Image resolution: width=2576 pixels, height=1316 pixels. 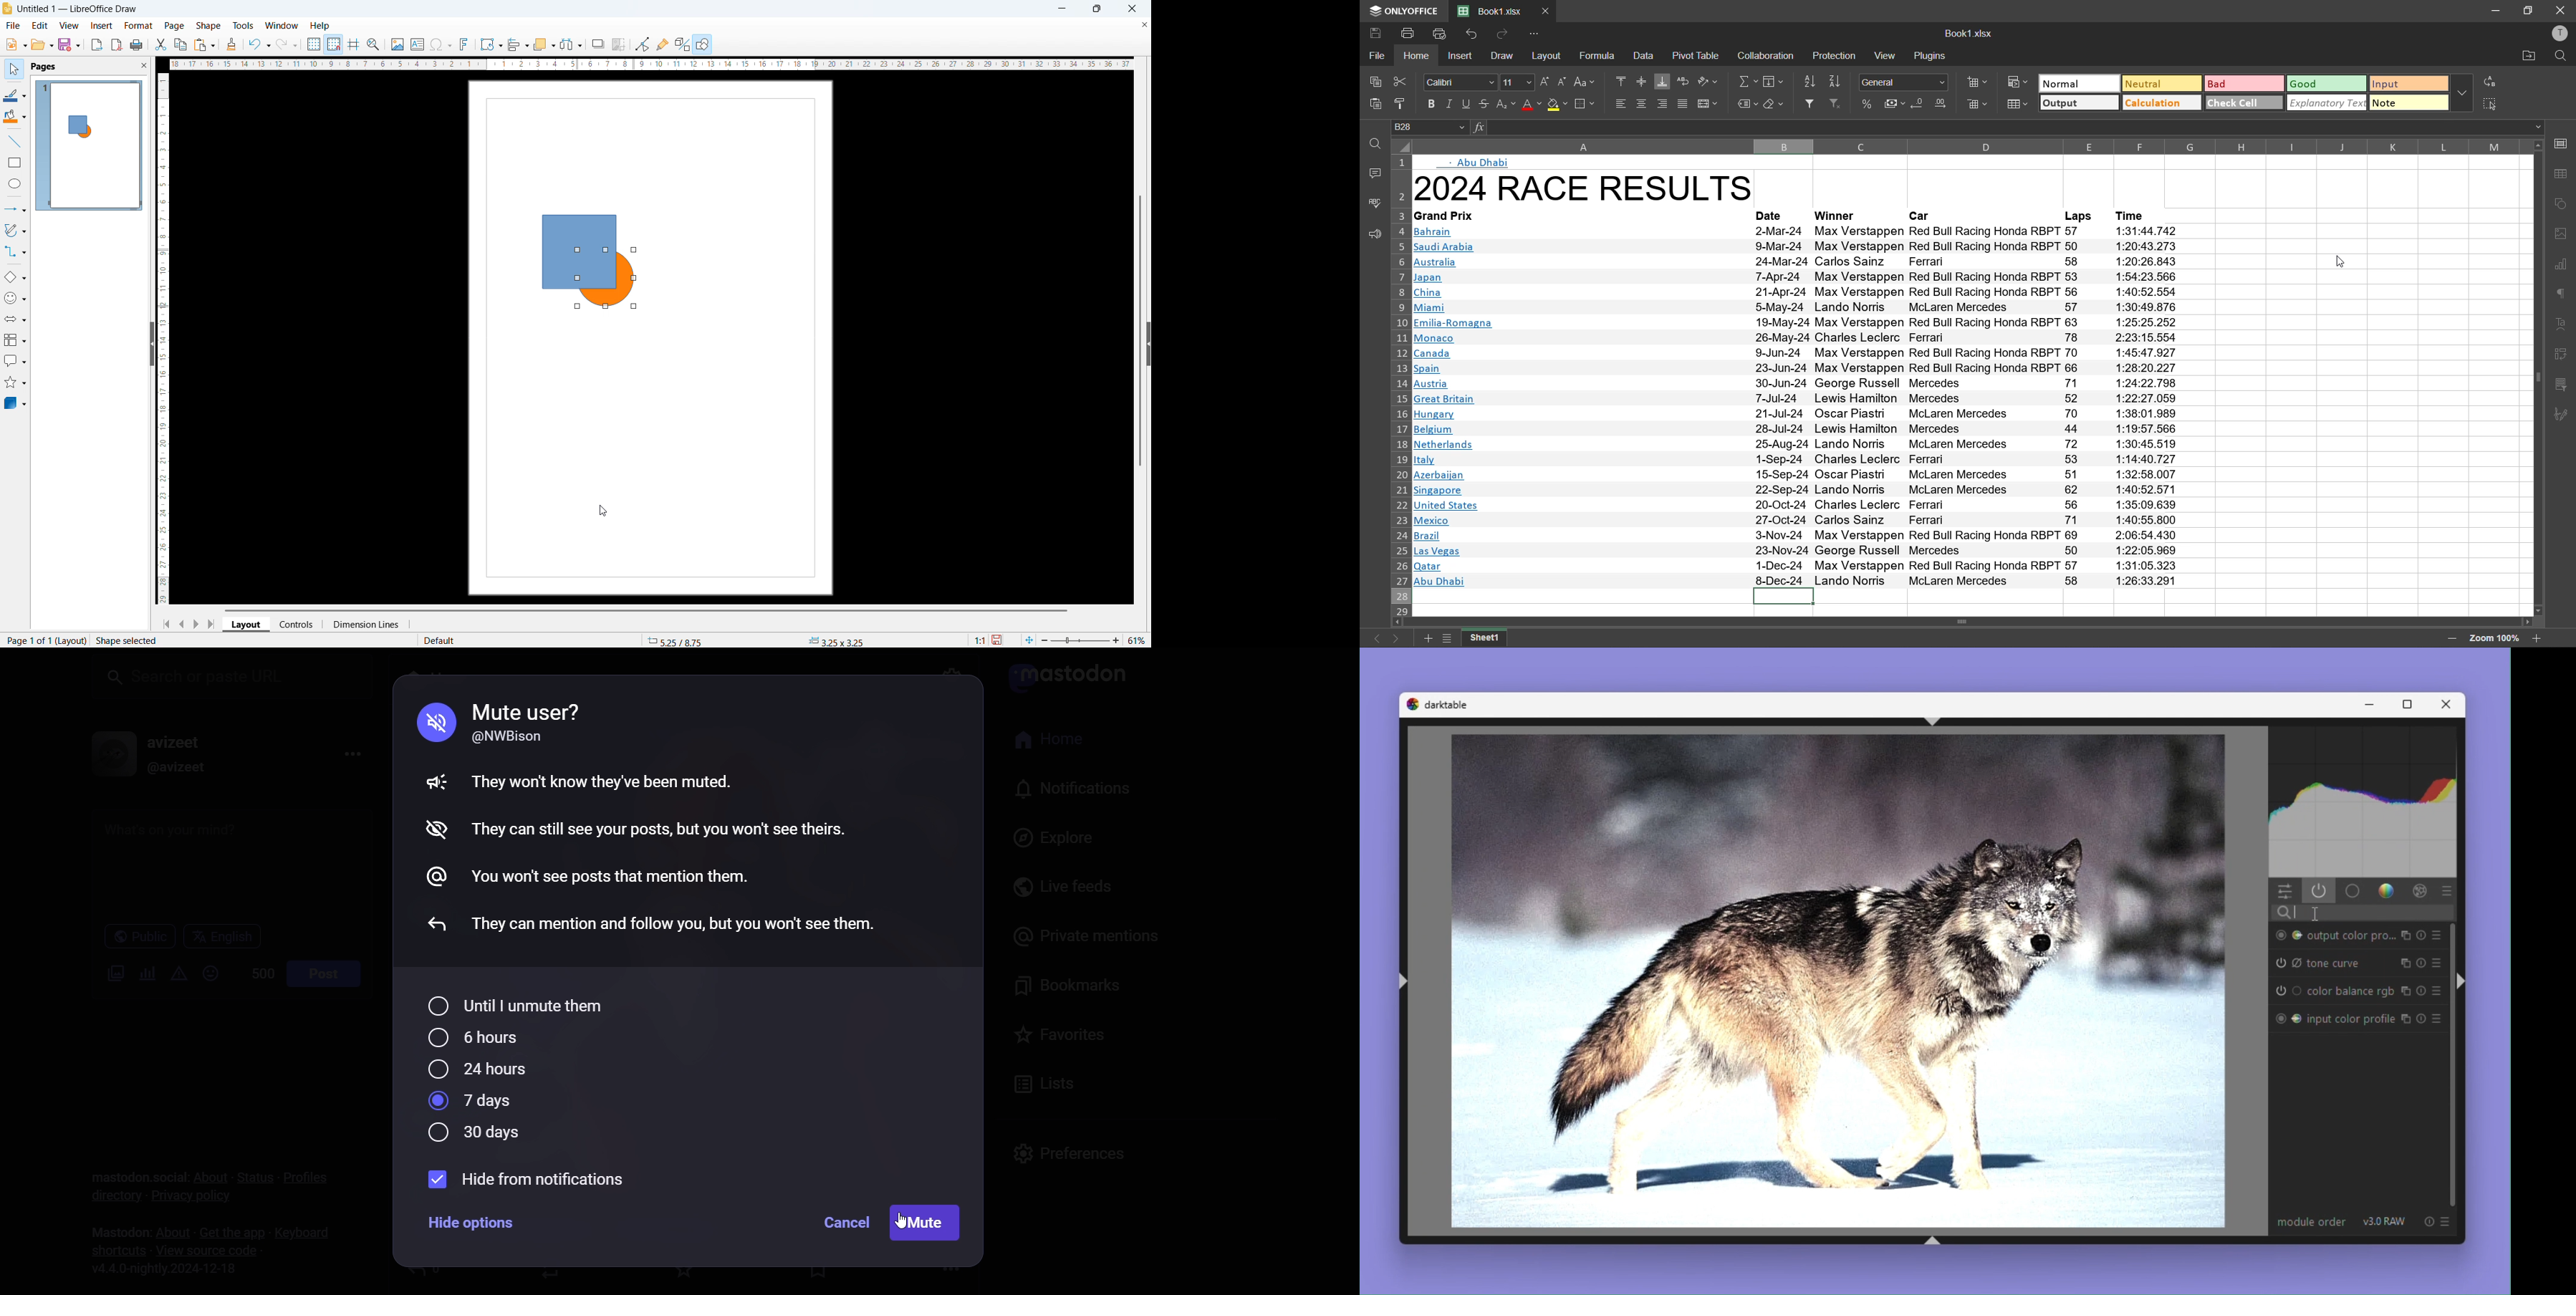 I want to click on slicer, so click(x=2565, y=386).